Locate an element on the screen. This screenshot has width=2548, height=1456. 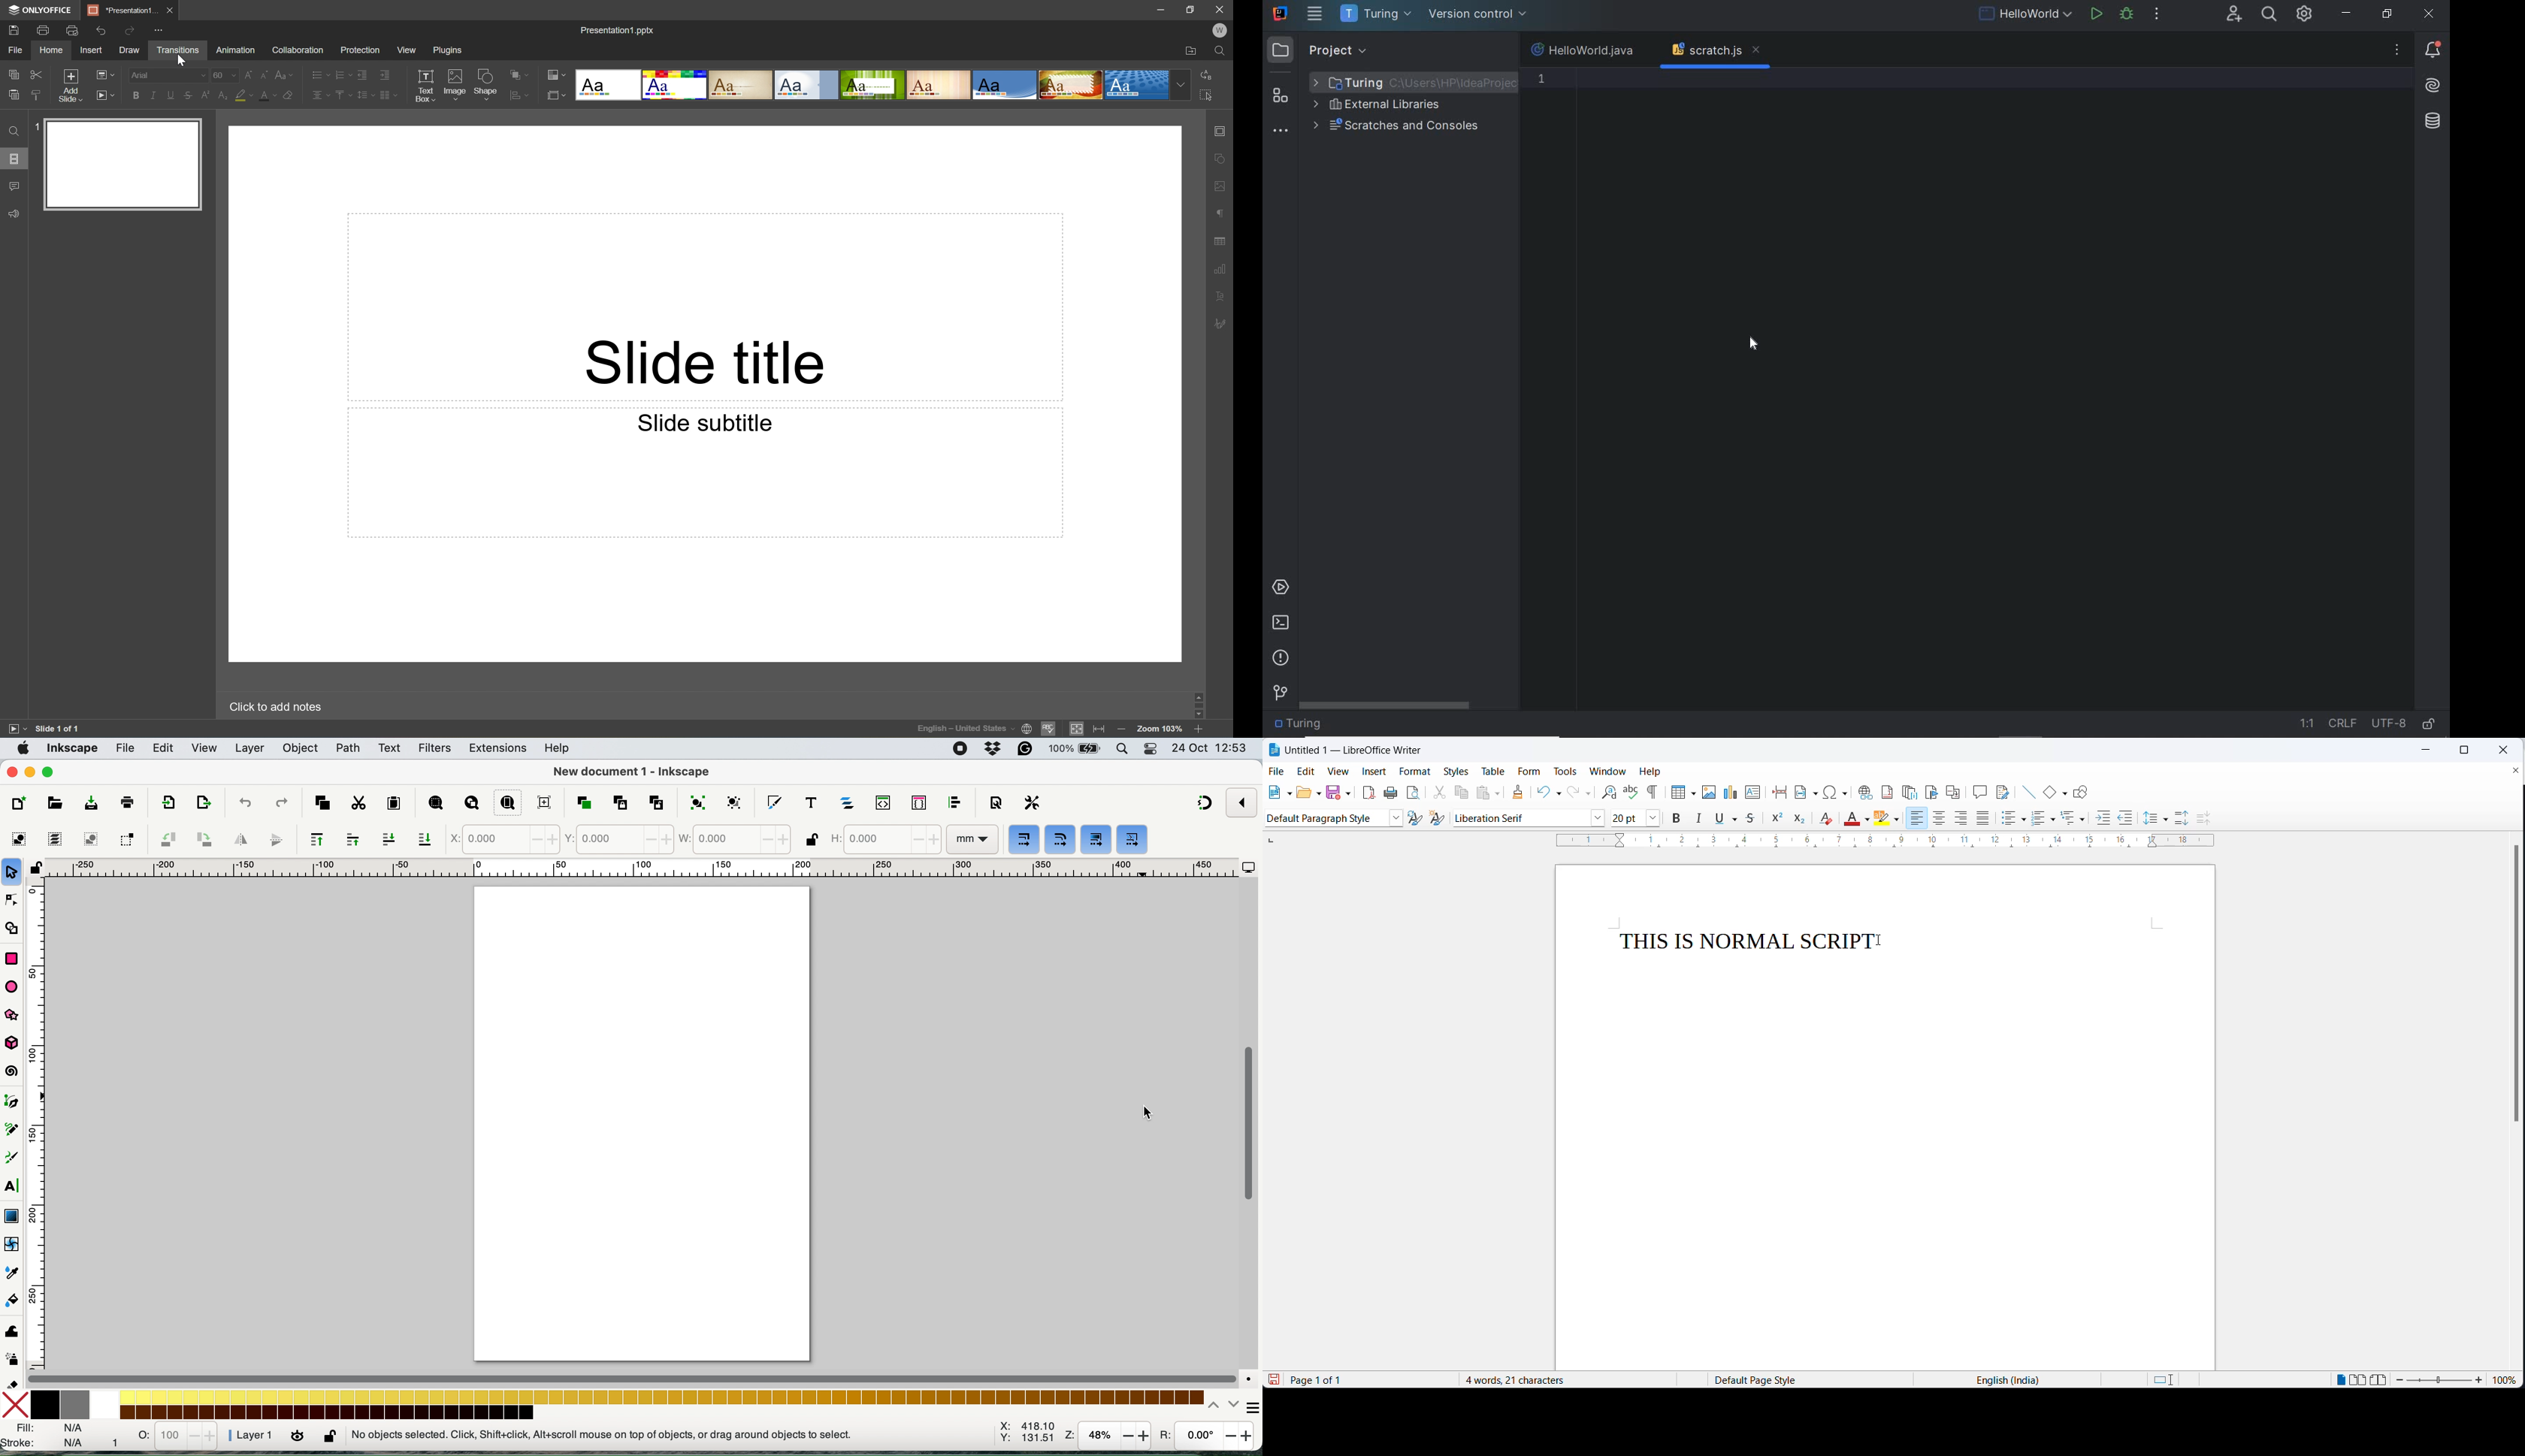
character highlighting is located at coordinates (1898, 821).